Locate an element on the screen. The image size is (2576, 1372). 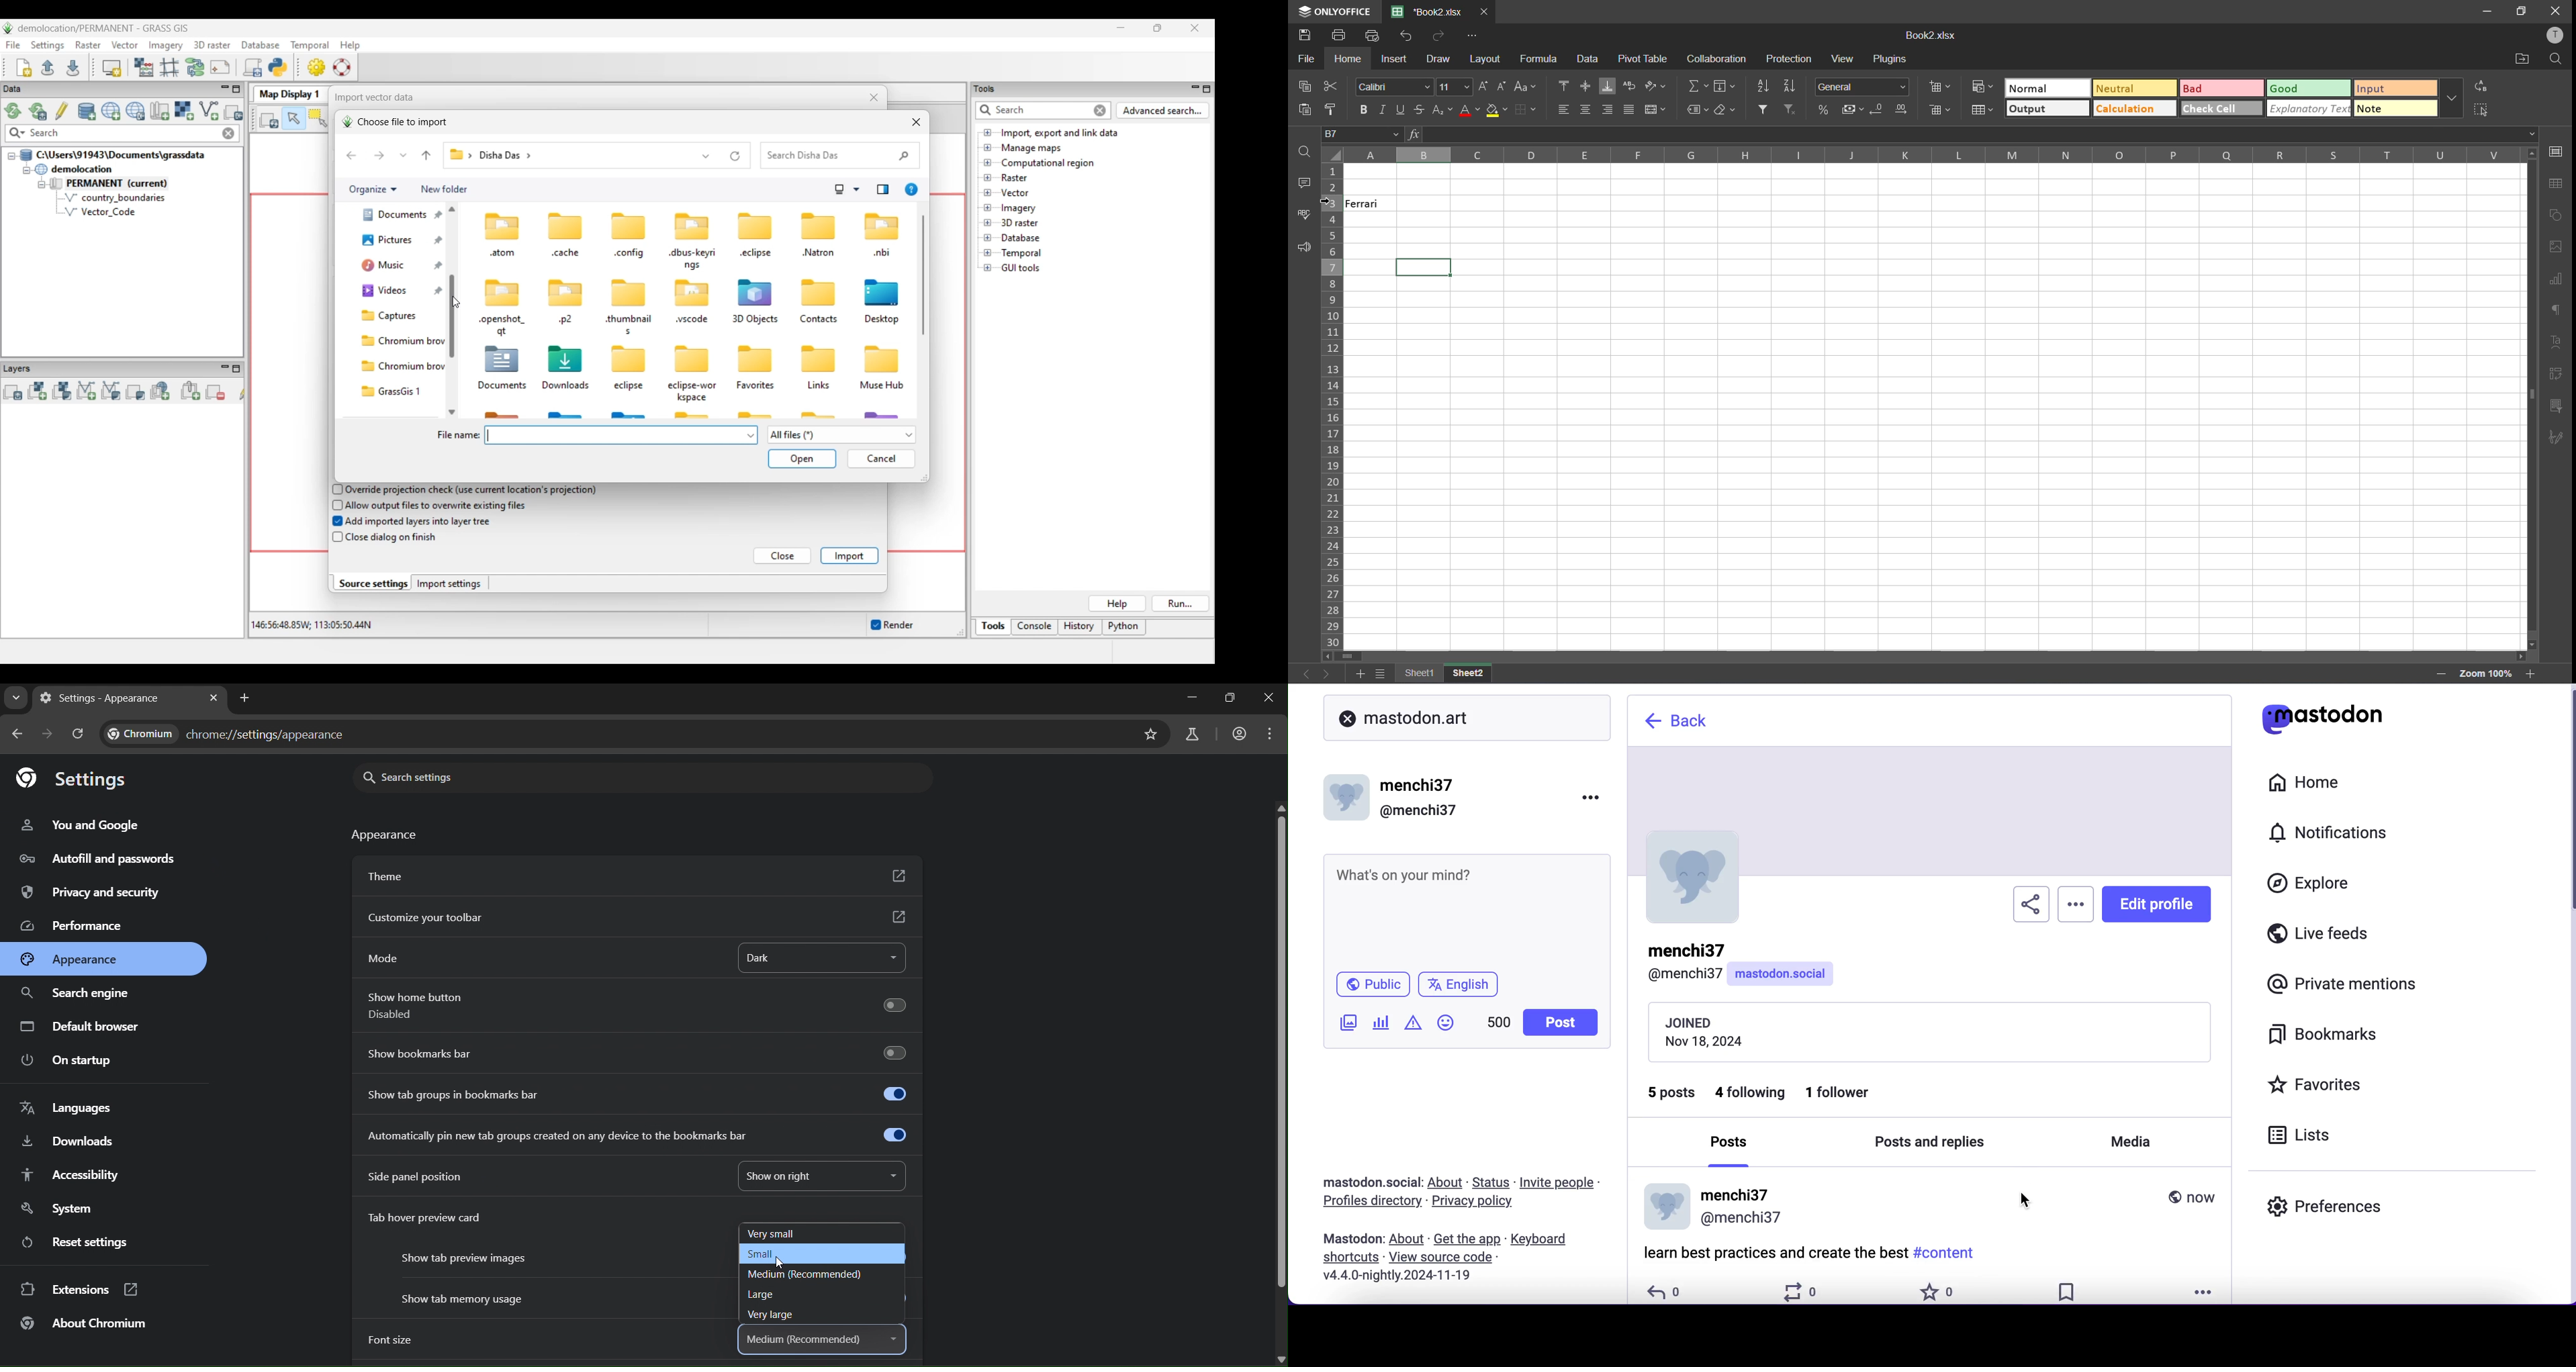
bad is located at coordinates (2205, 88).